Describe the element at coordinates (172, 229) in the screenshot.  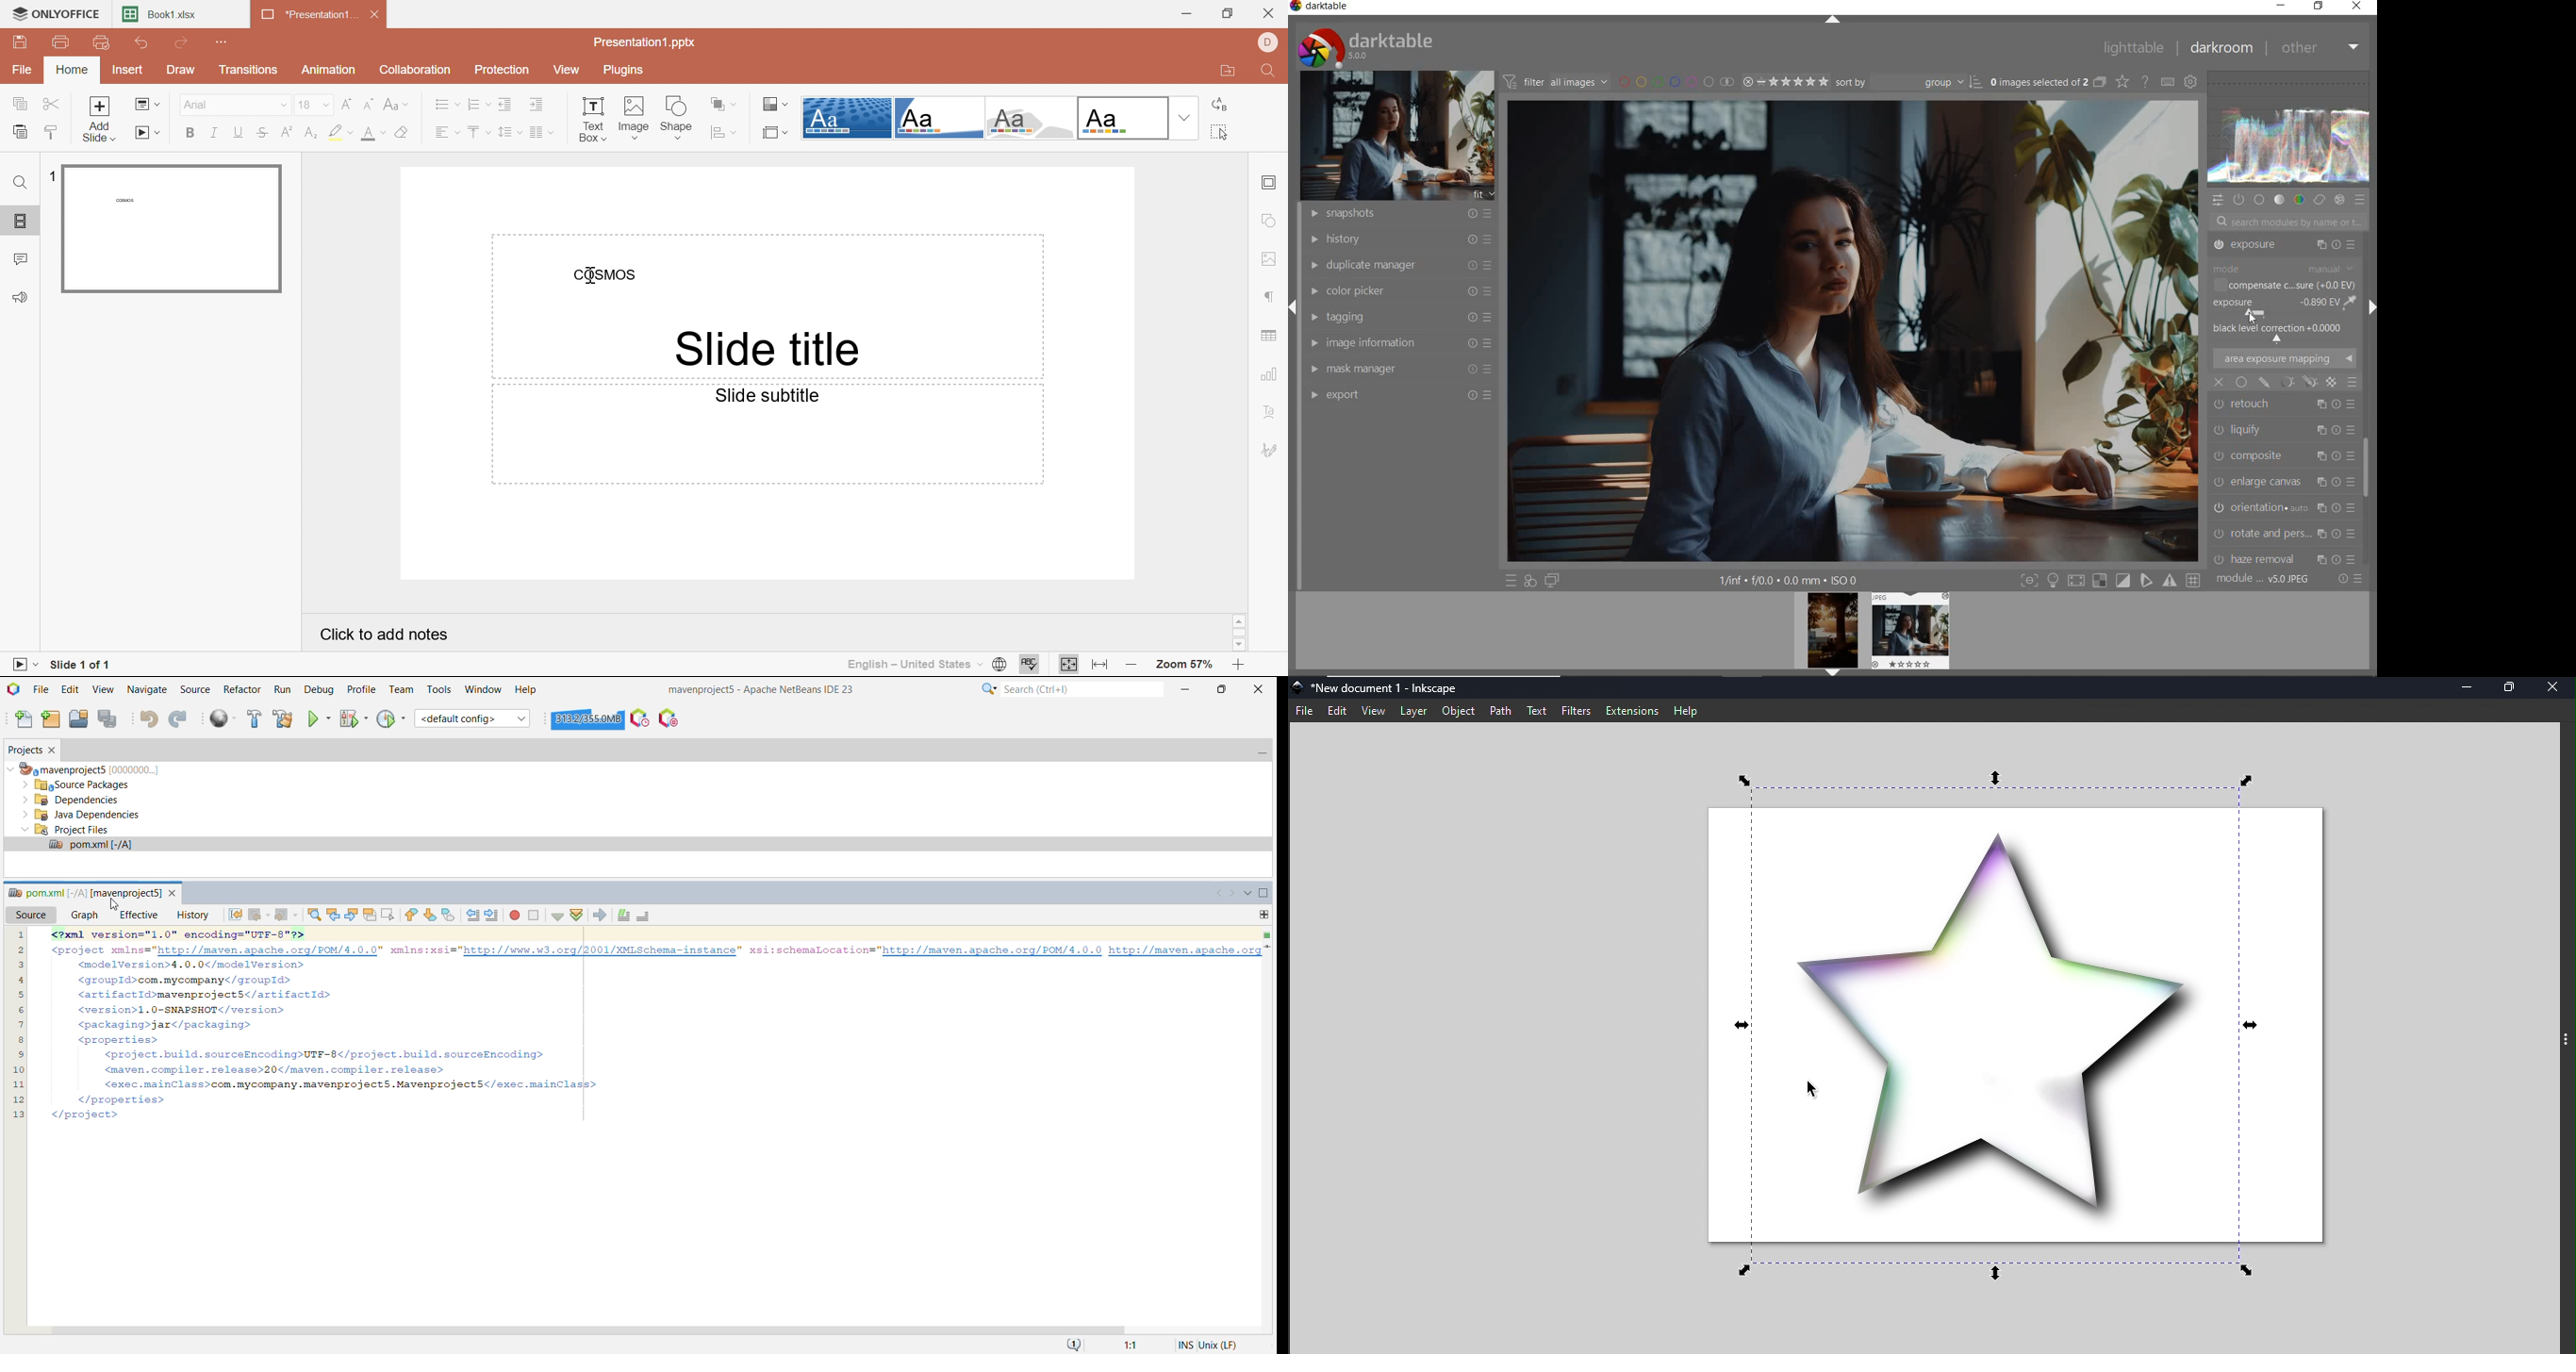
I see `Slide` at that location.